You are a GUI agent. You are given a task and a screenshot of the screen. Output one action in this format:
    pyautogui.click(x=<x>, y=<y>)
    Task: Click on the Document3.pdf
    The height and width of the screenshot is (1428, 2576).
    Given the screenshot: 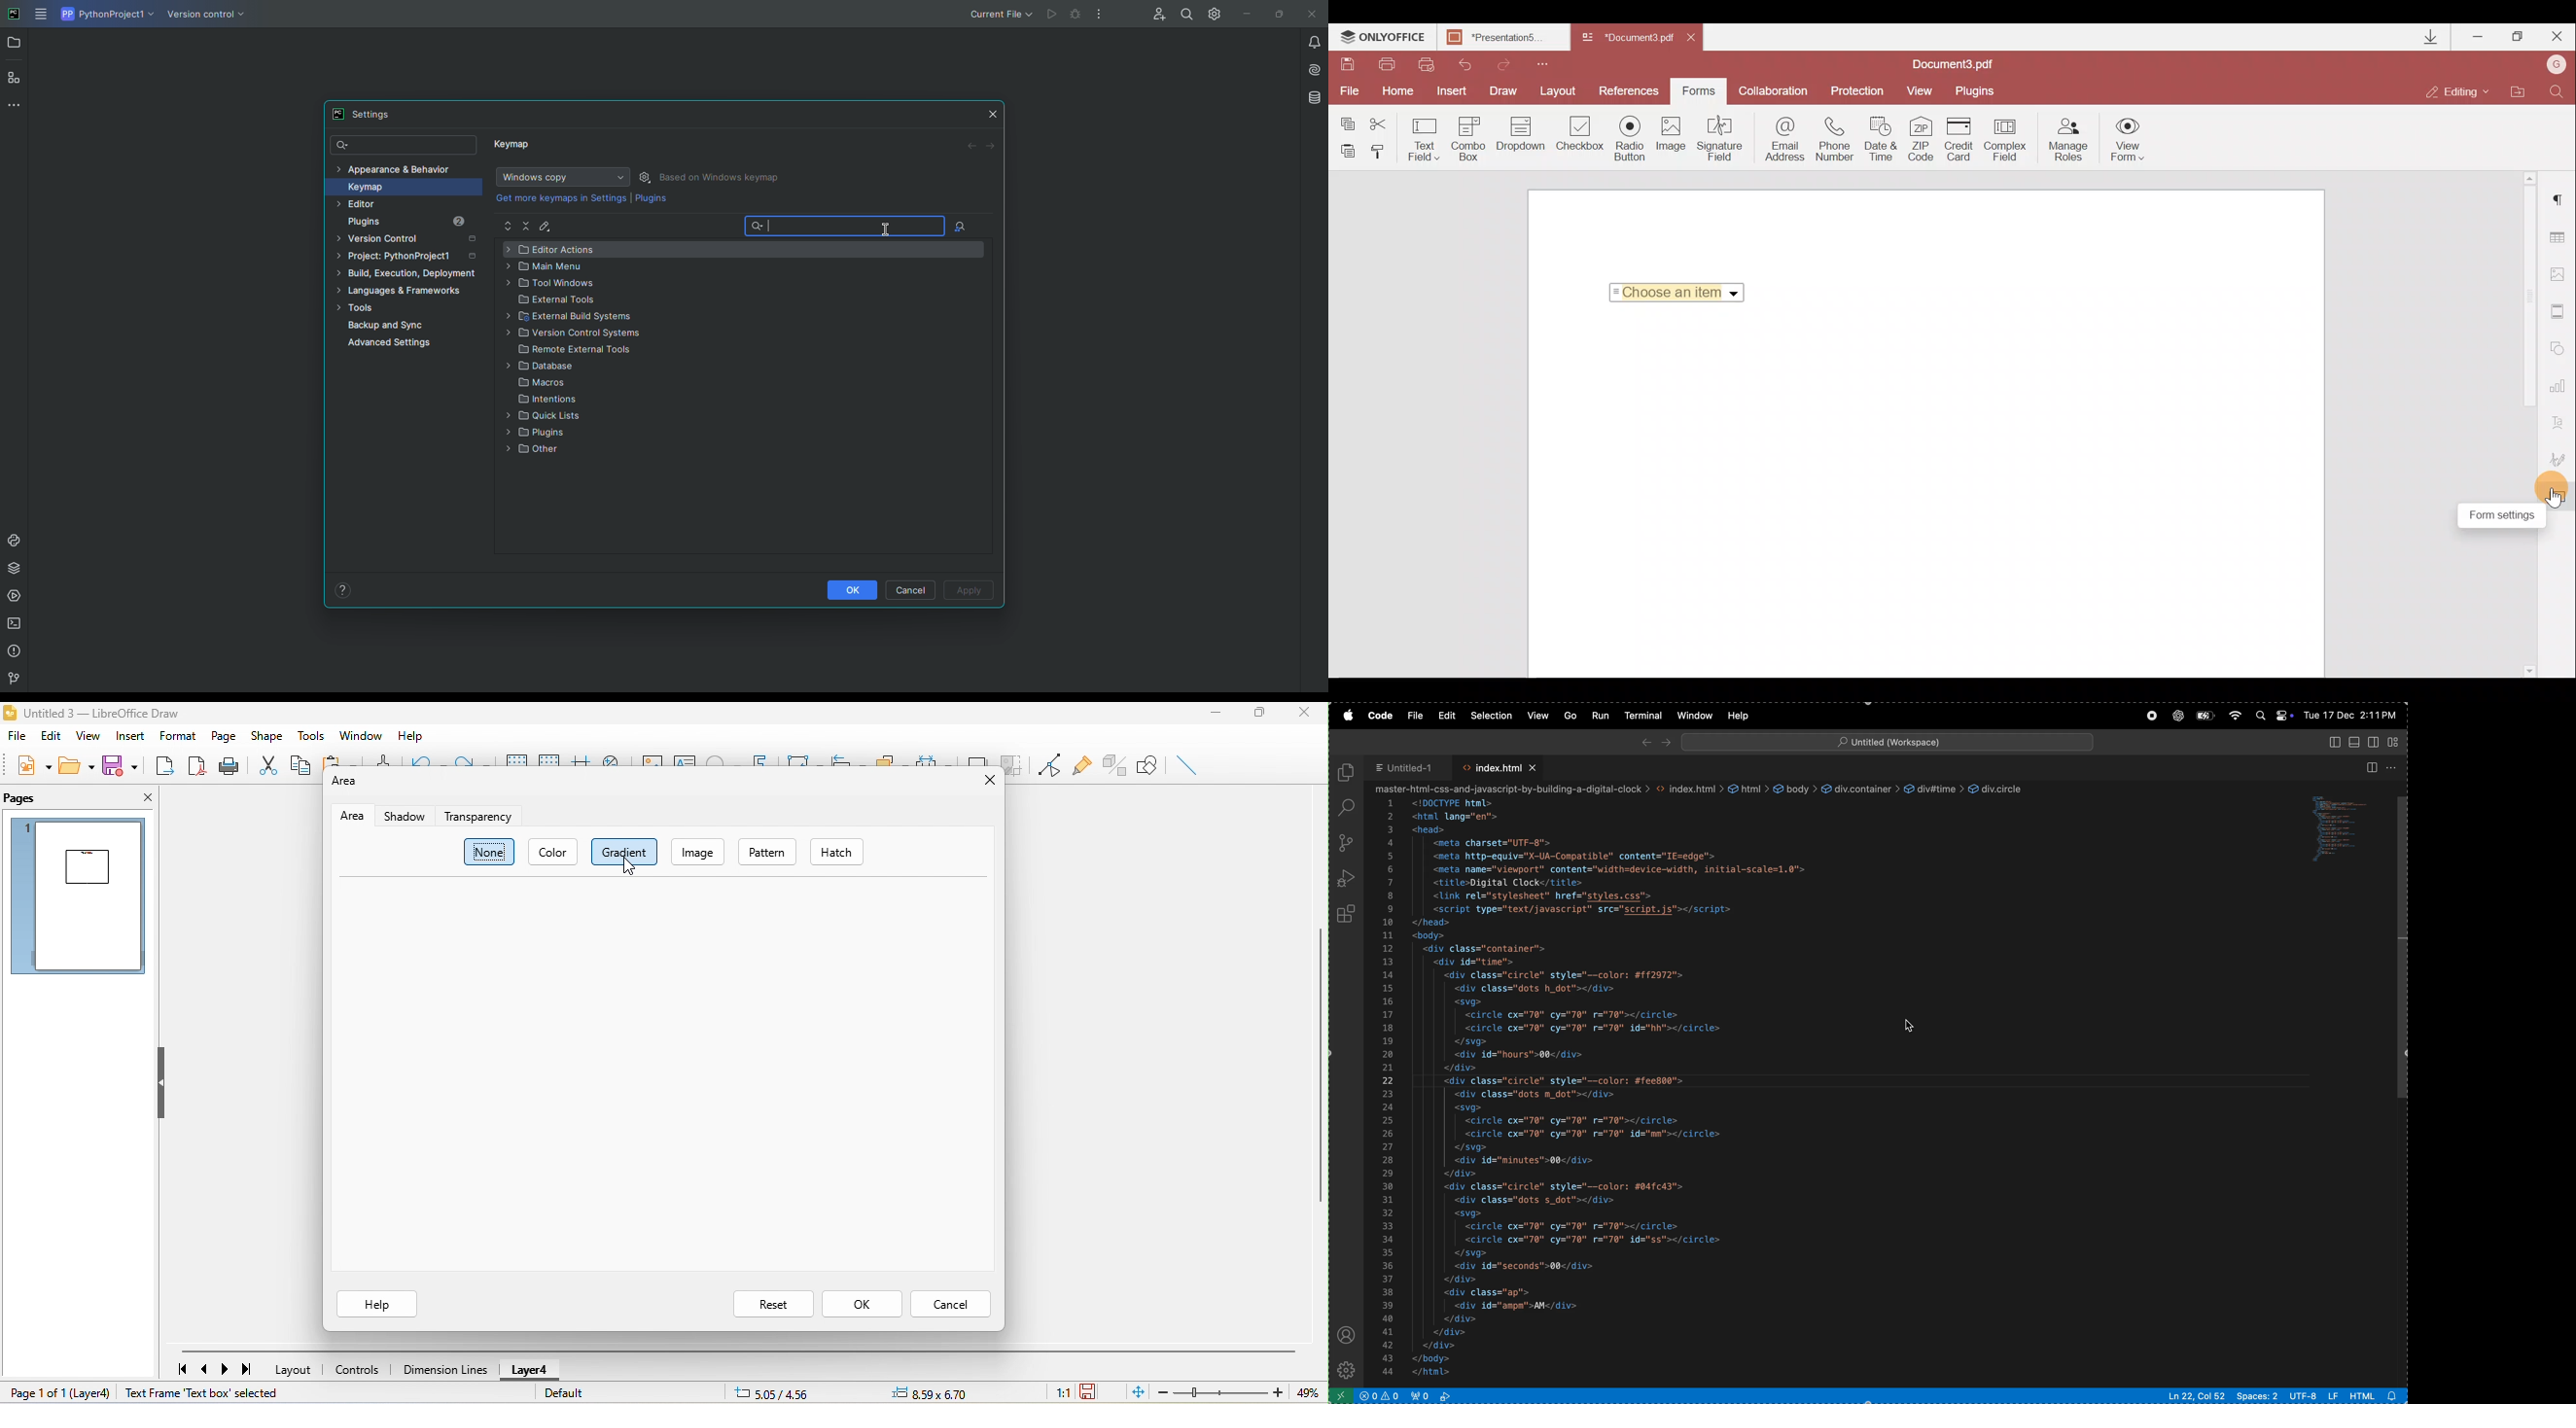 What is the action you would take?
    pyautogui.click(x=1969, y=64)
    